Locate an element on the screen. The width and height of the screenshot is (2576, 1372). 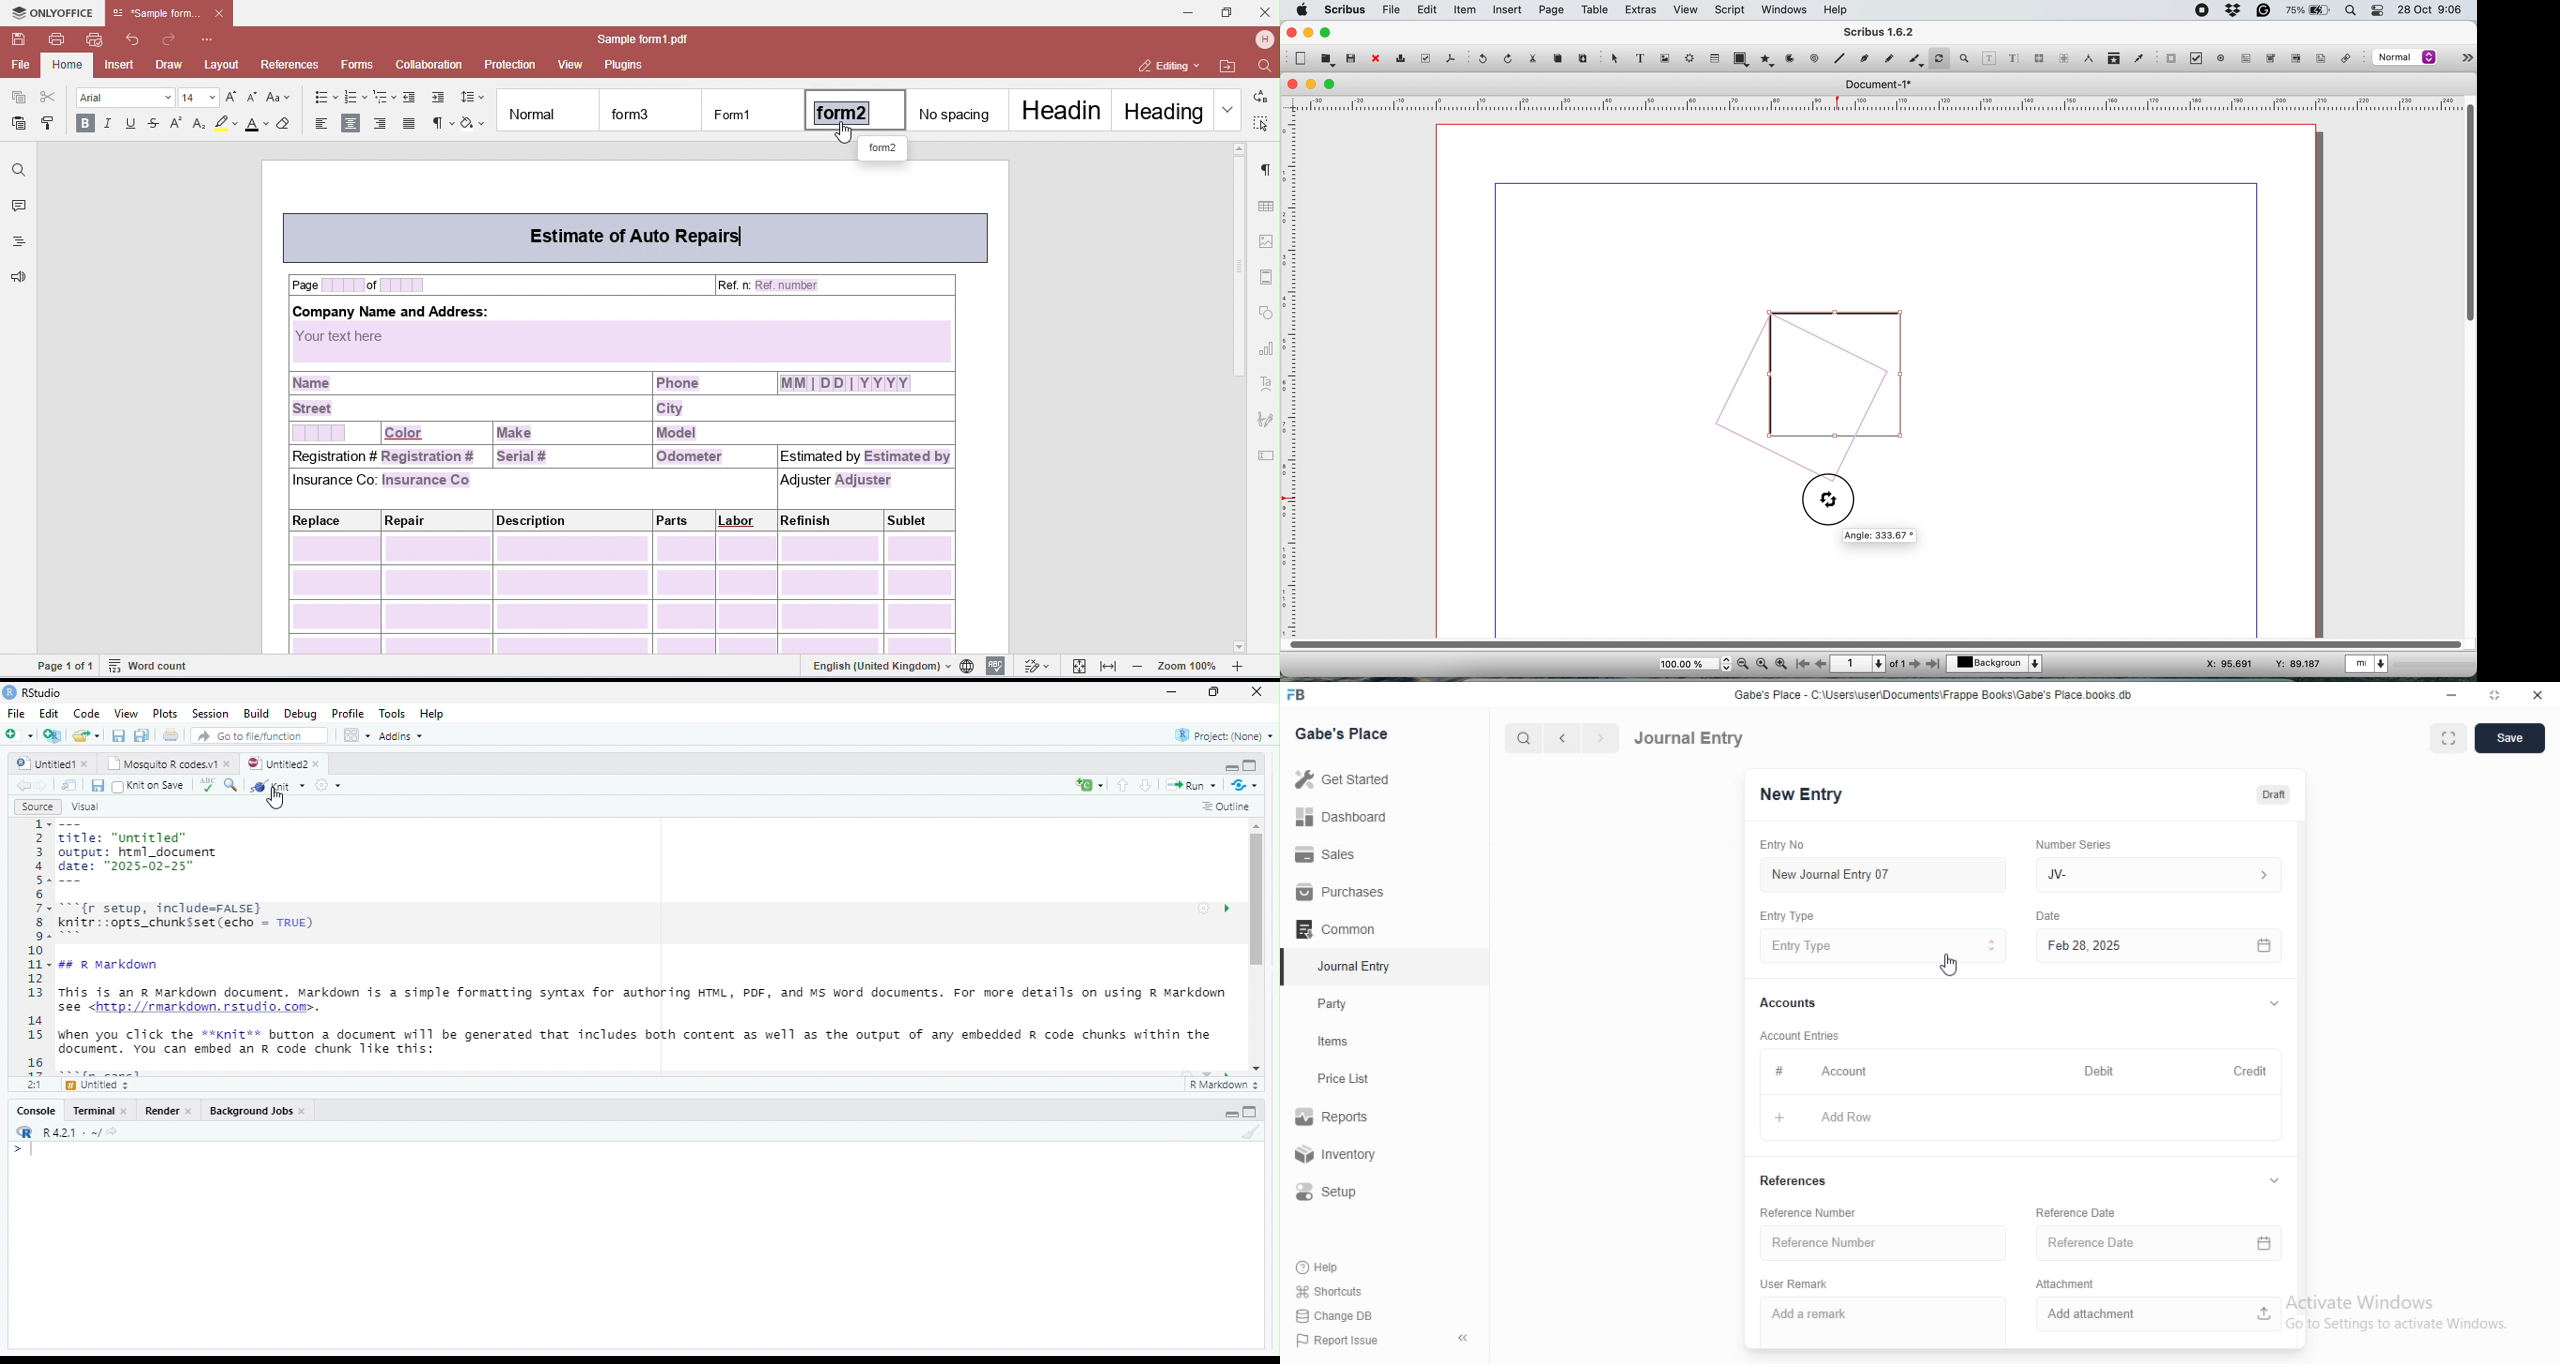
more options is located at coordinates (2464, 56).